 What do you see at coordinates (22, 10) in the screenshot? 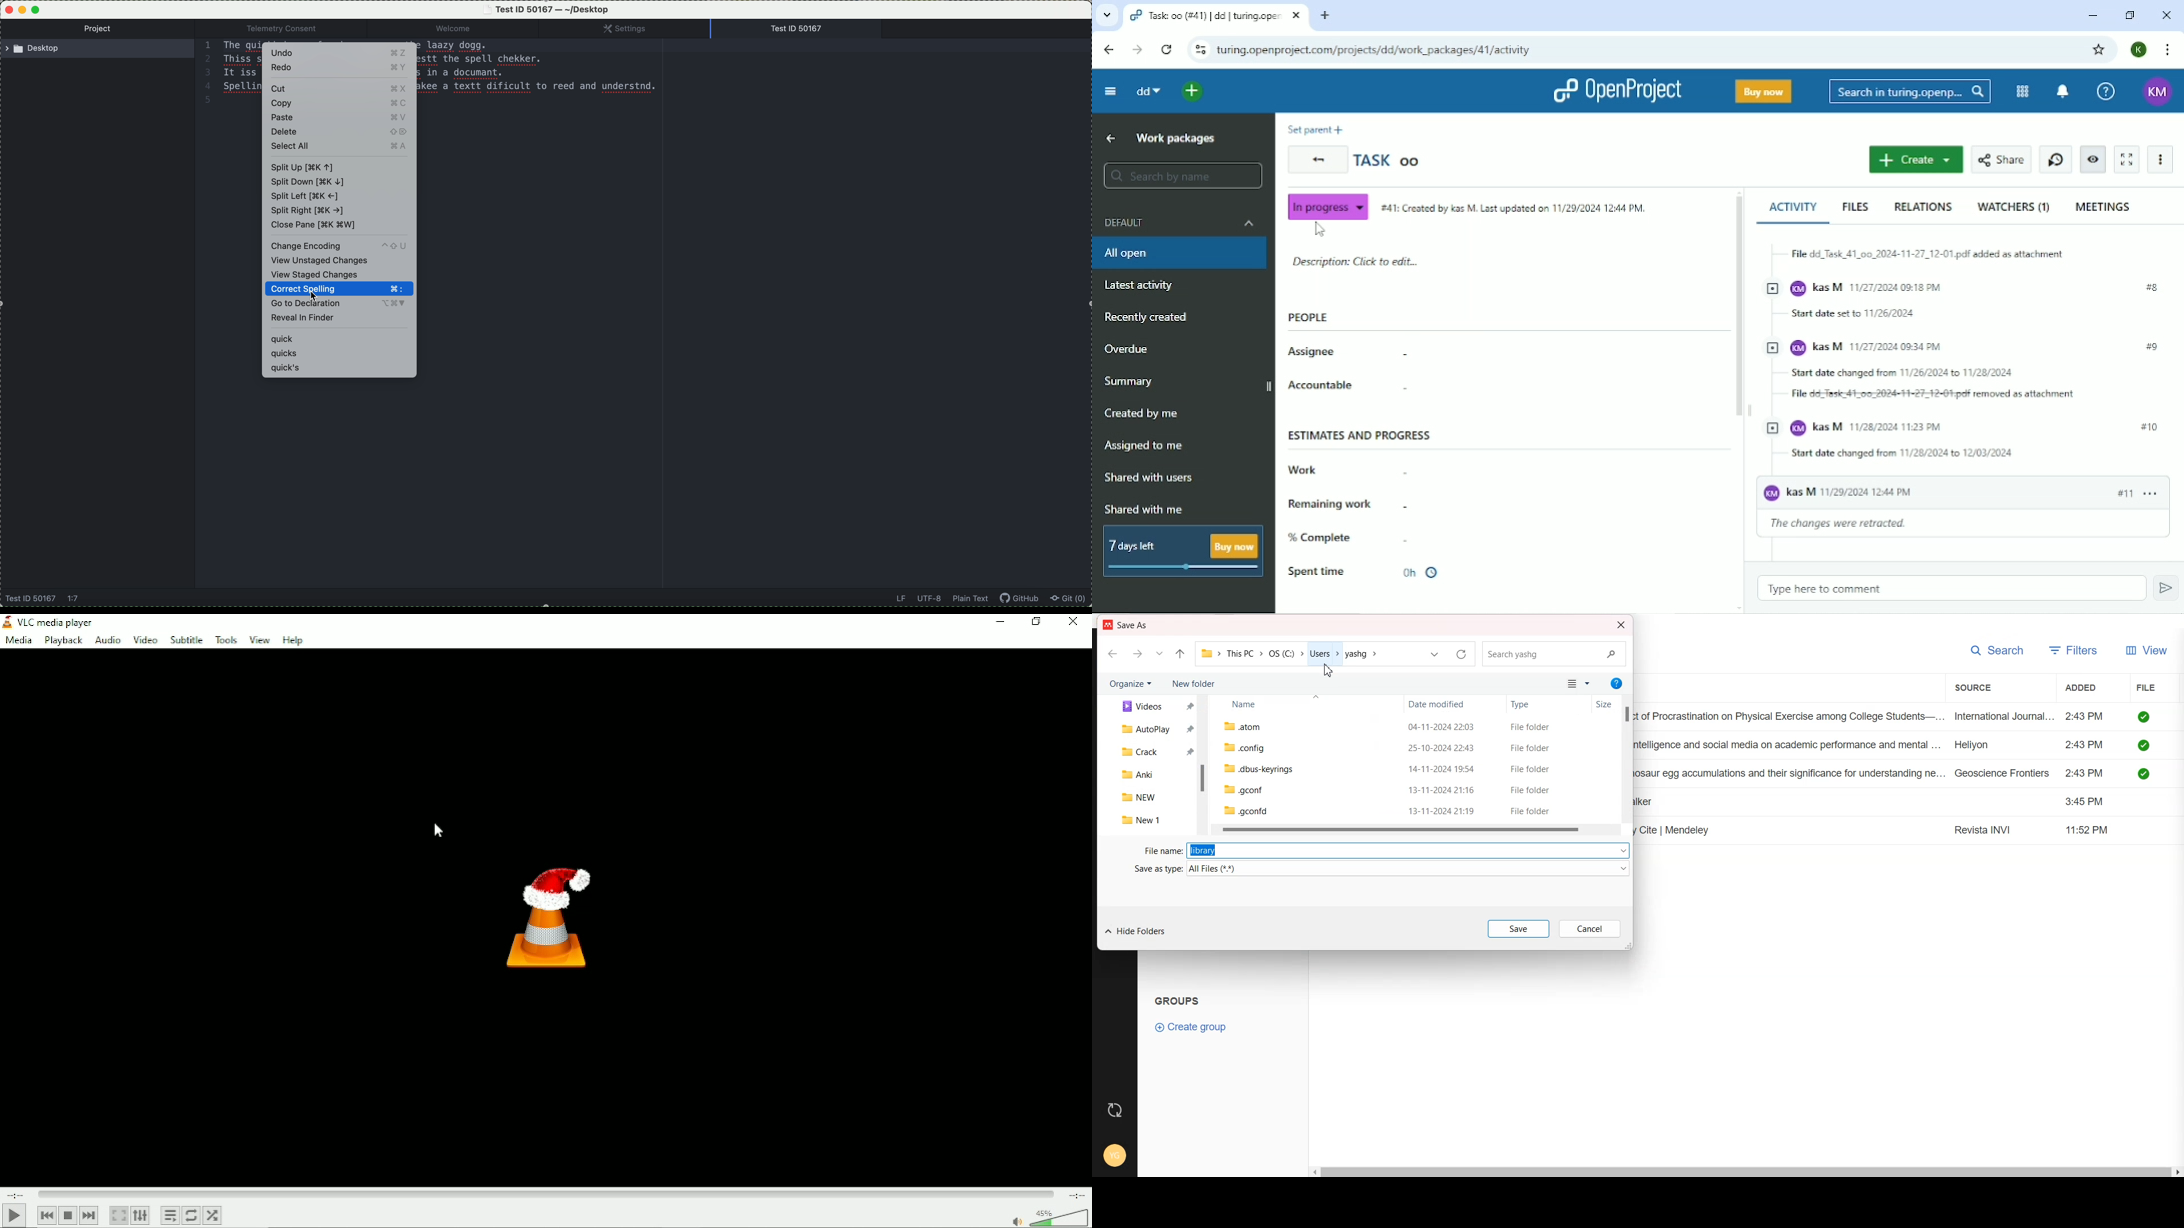
I see `minimize program` at bounding box center [22, 10].